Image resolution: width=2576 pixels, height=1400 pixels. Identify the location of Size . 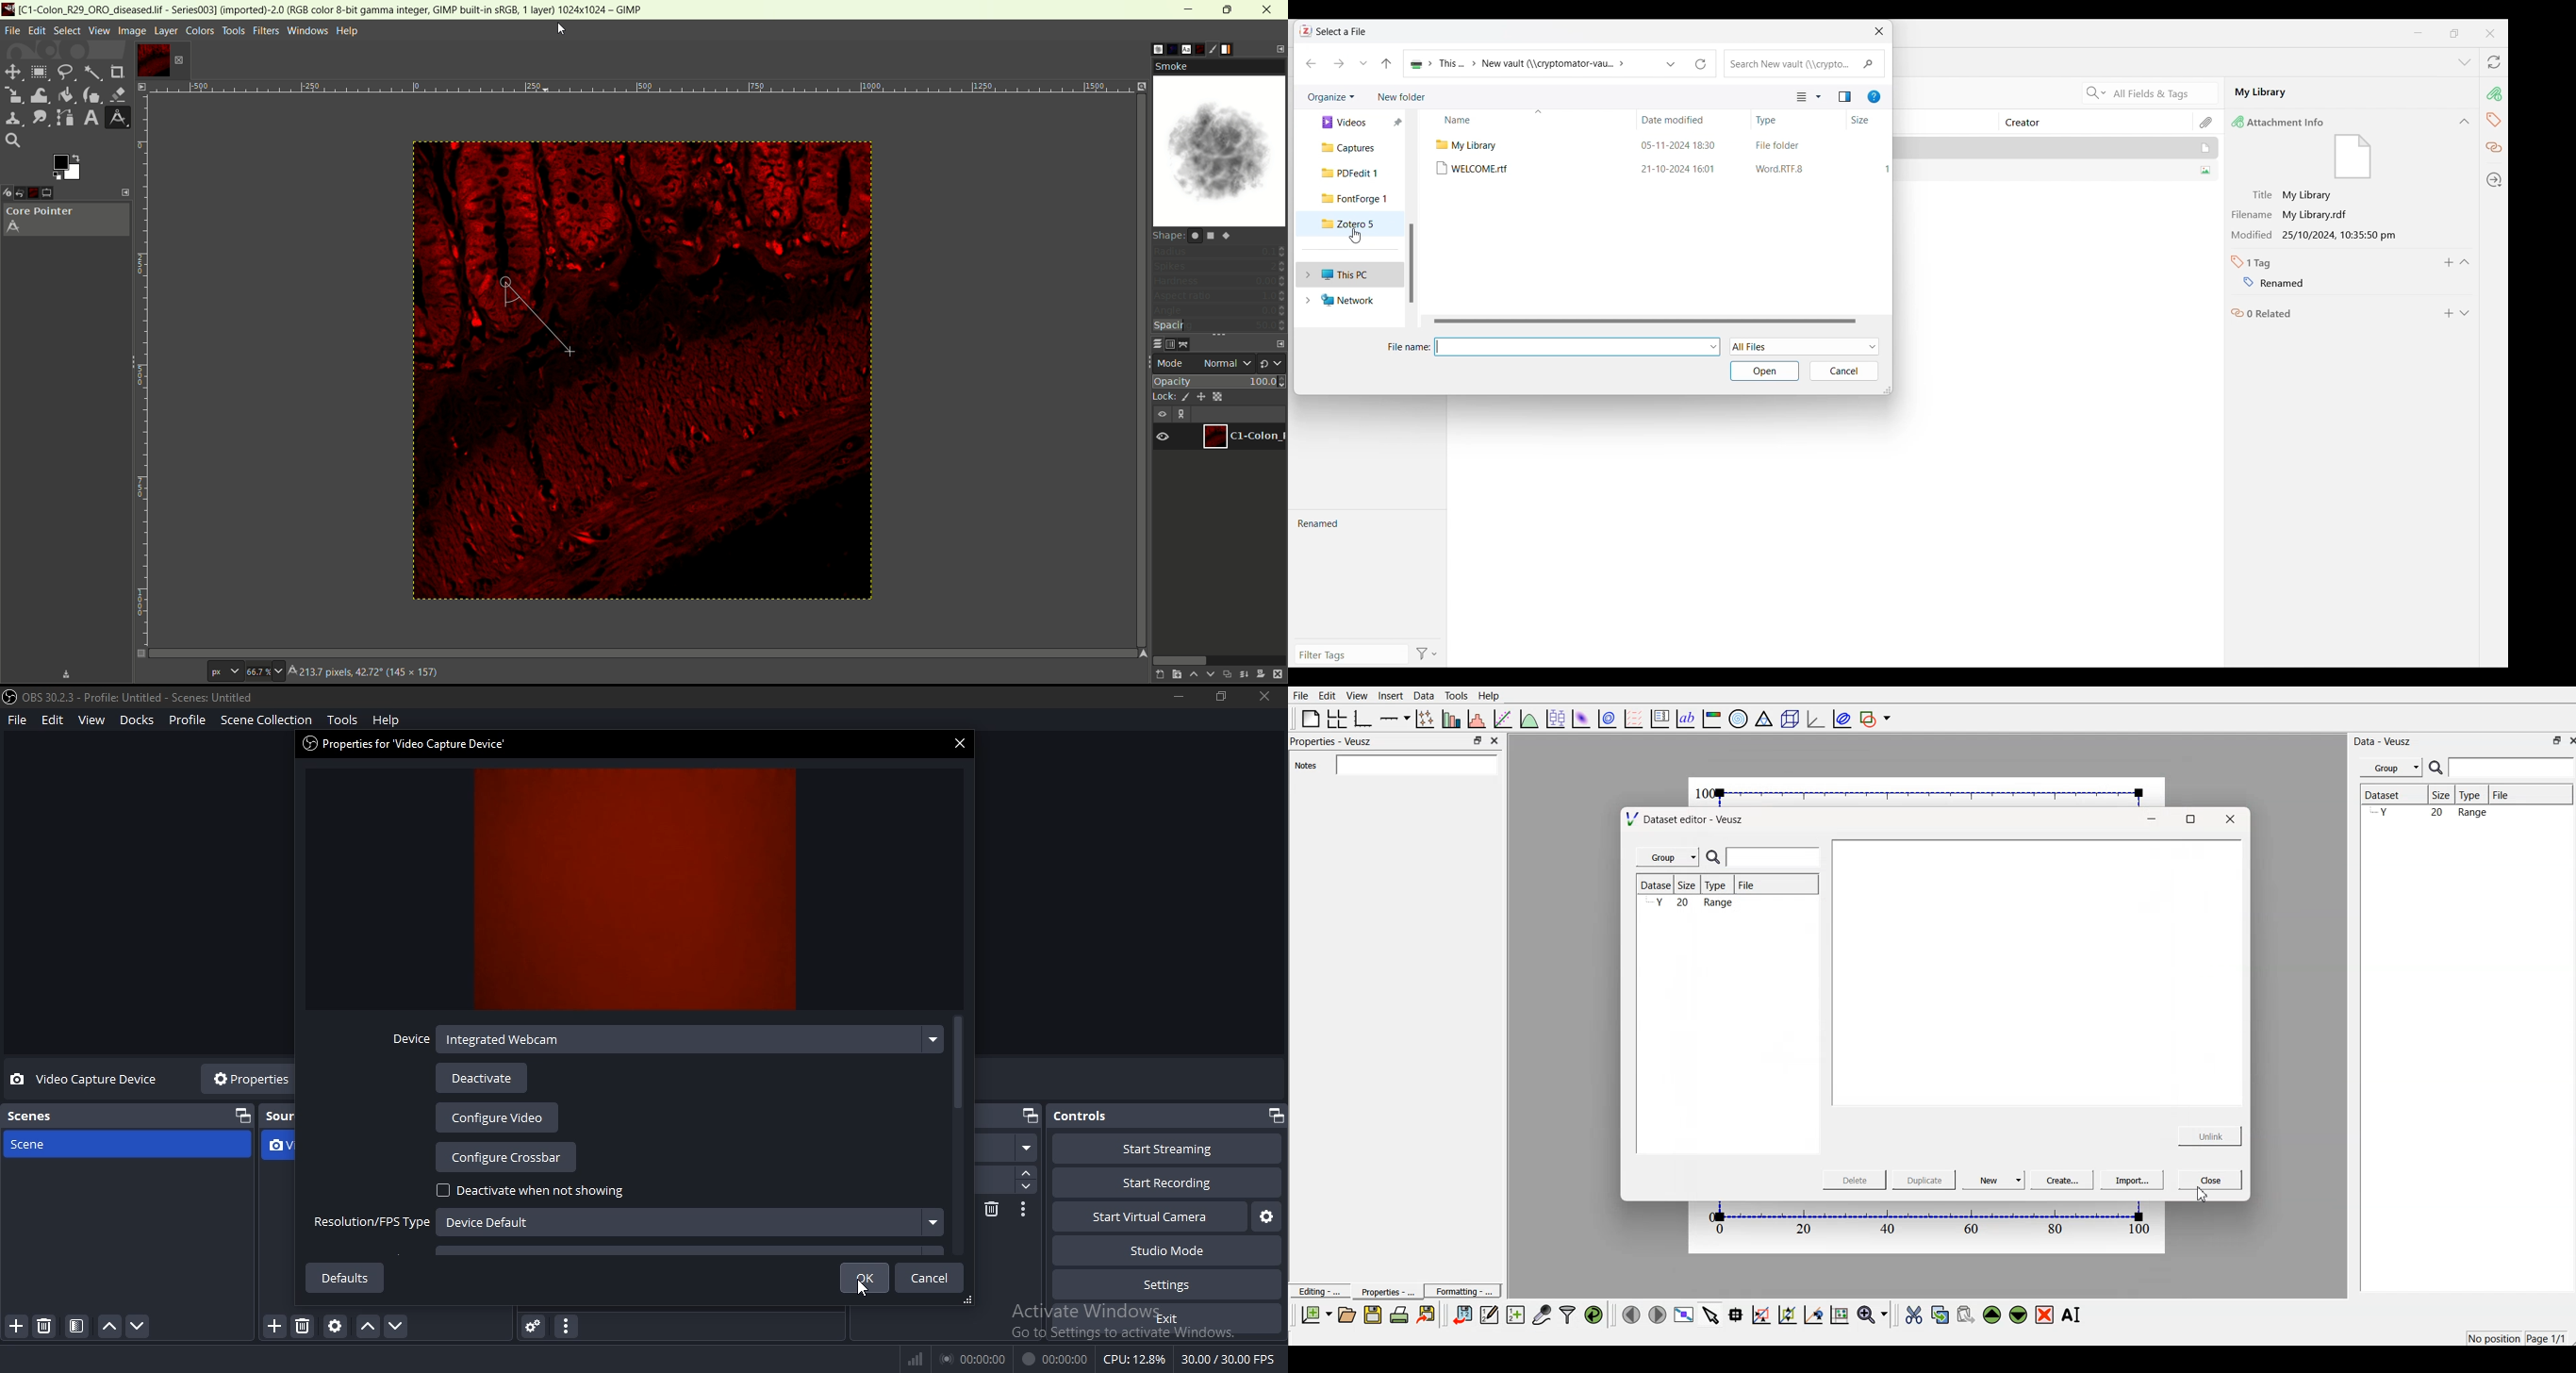
(1861, 120).